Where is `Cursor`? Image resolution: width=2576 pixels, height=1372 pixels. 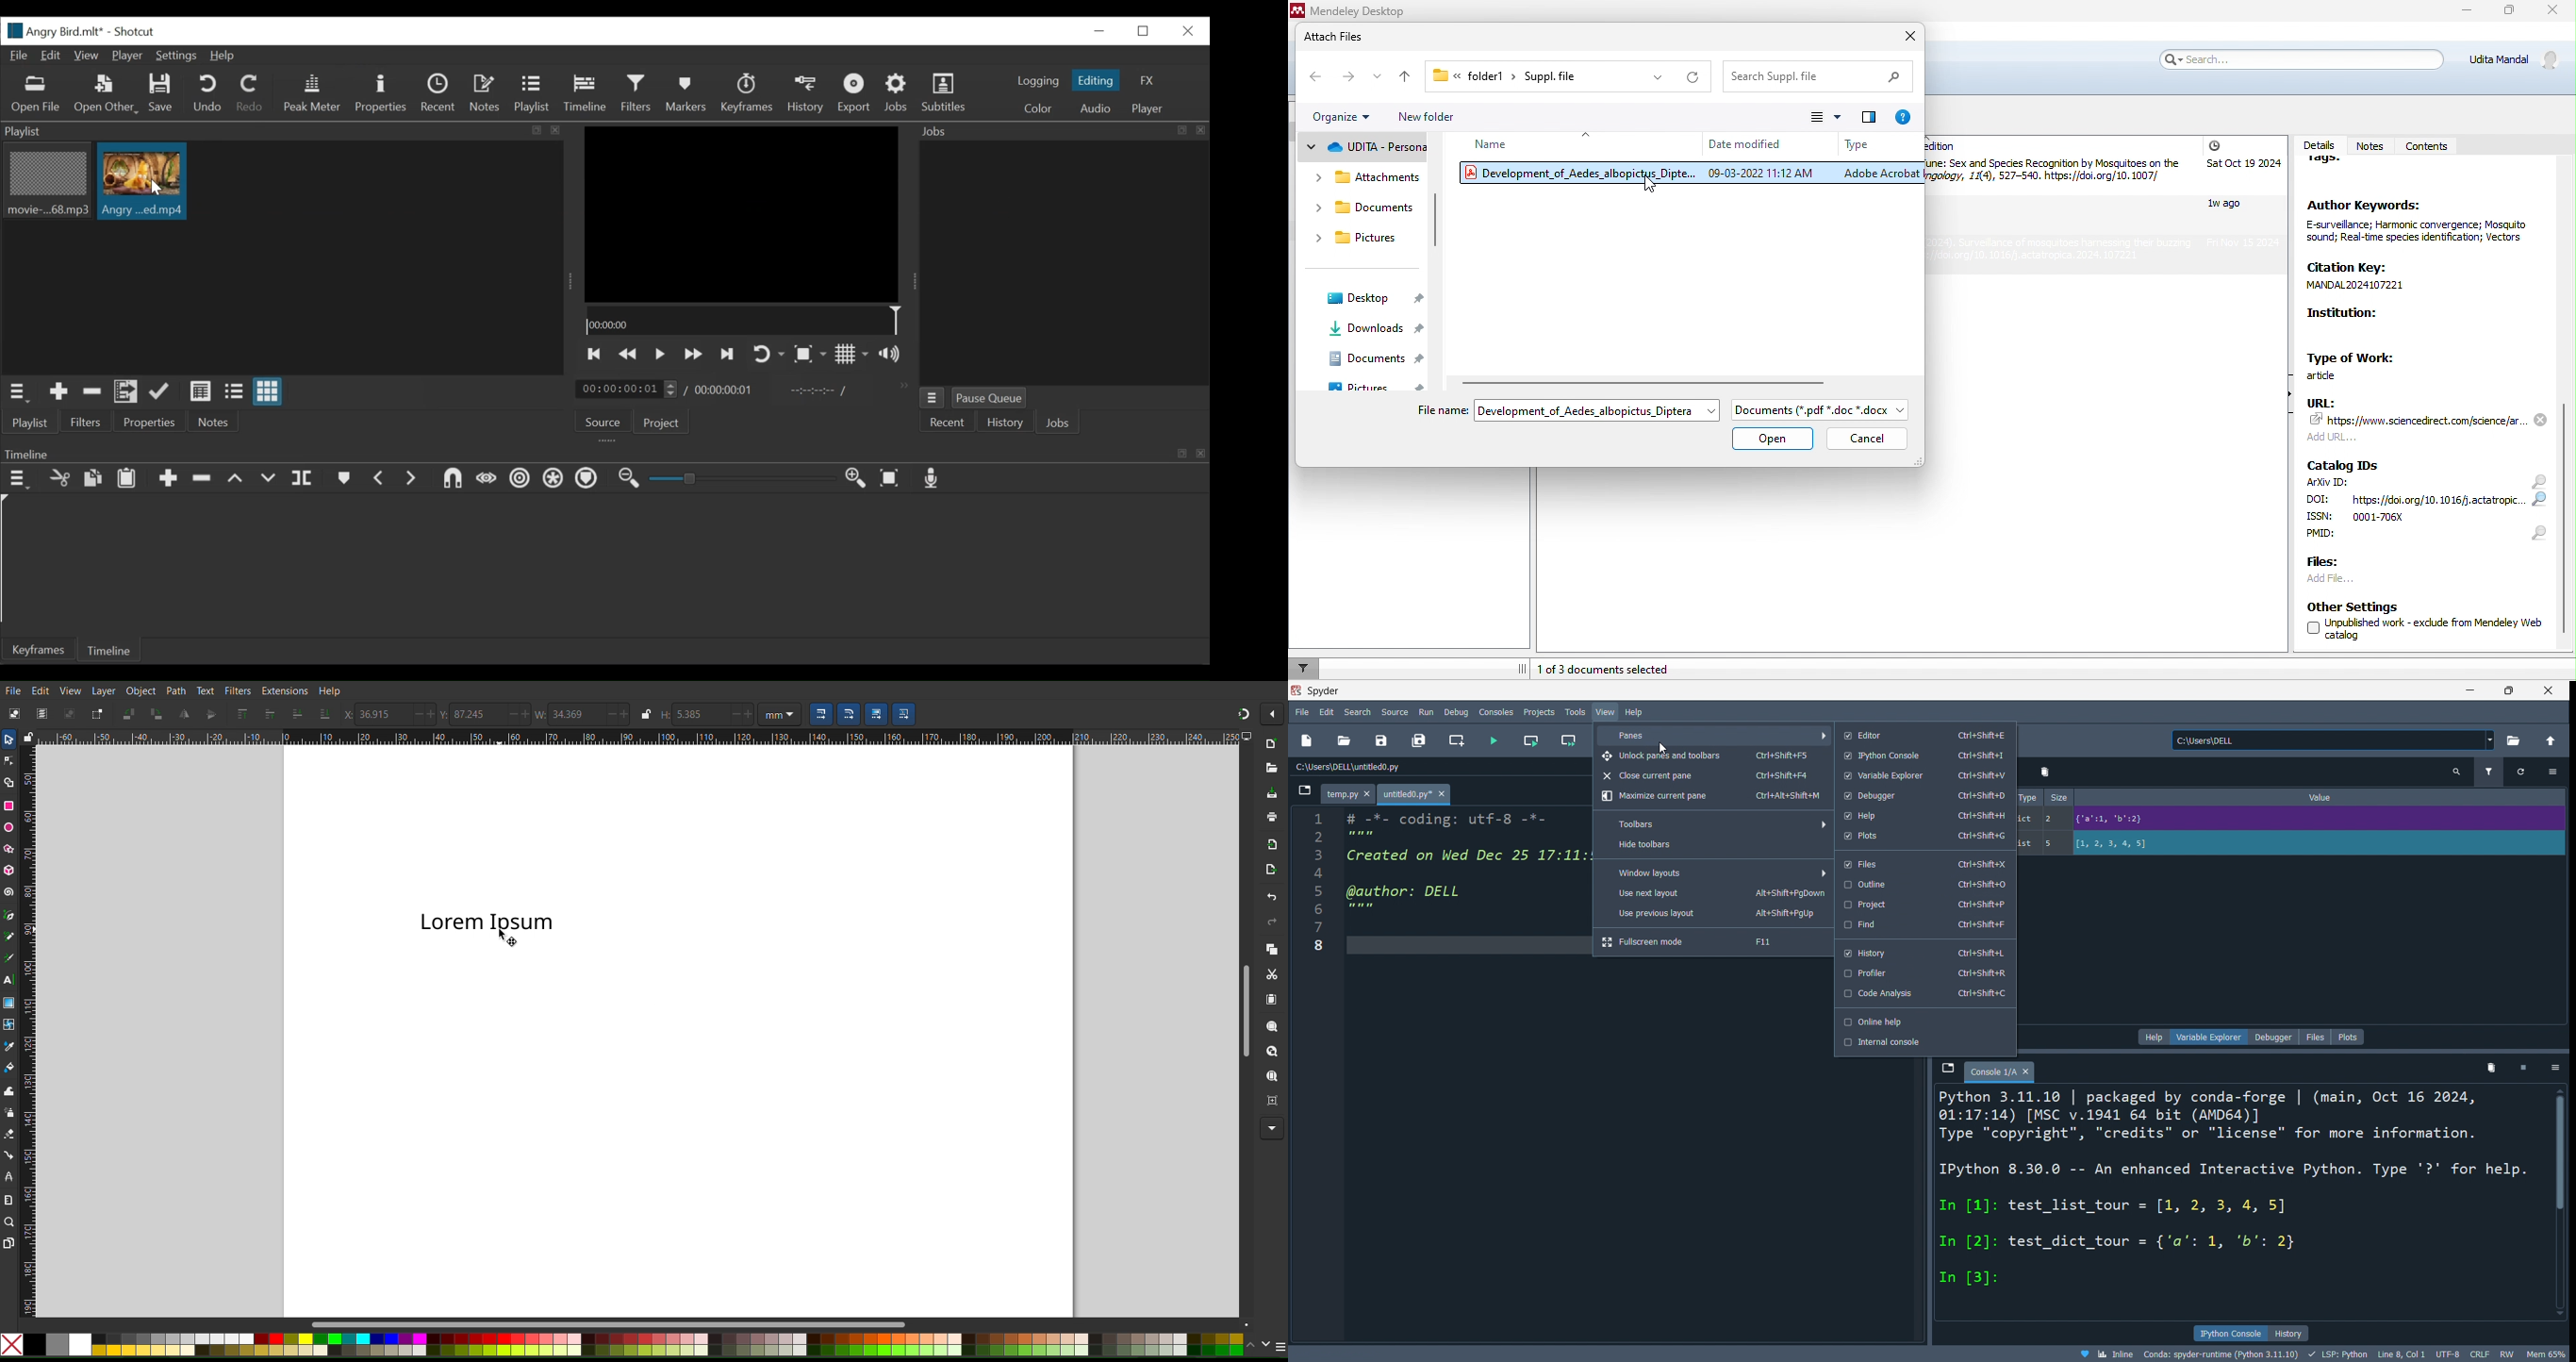
Cursor is located at coordinates (1662, 749).